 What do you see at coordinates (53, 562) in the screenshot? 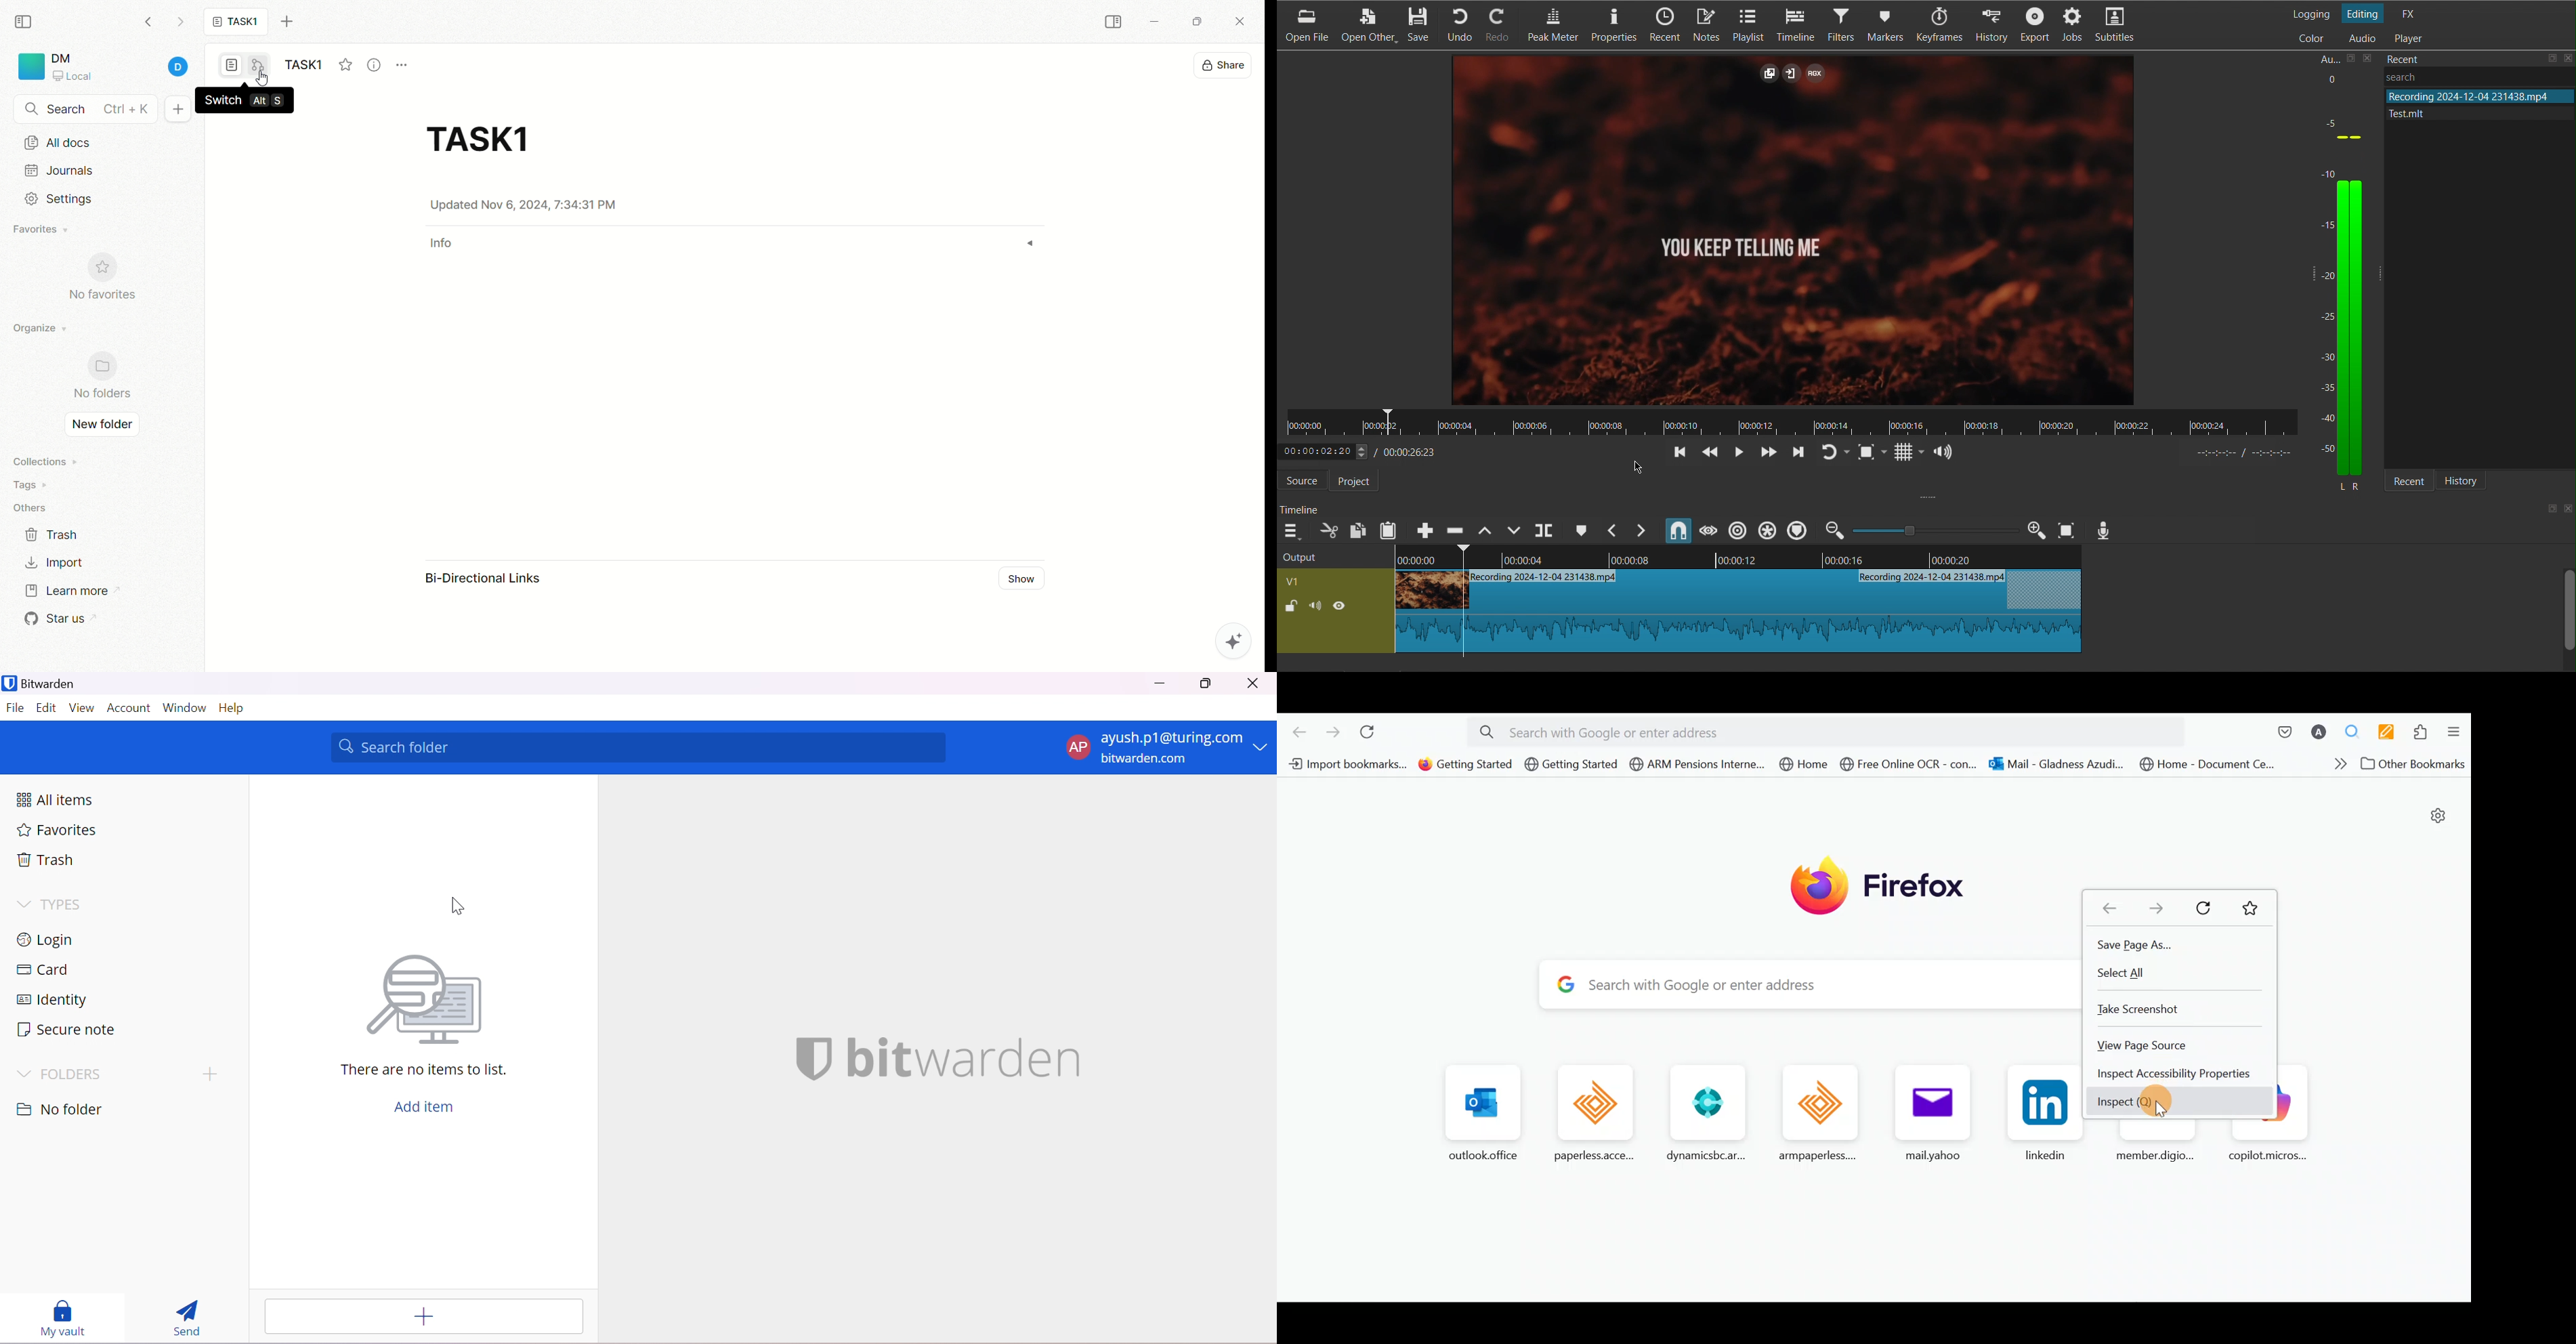
I see `import` at bounding box center [53, 562].